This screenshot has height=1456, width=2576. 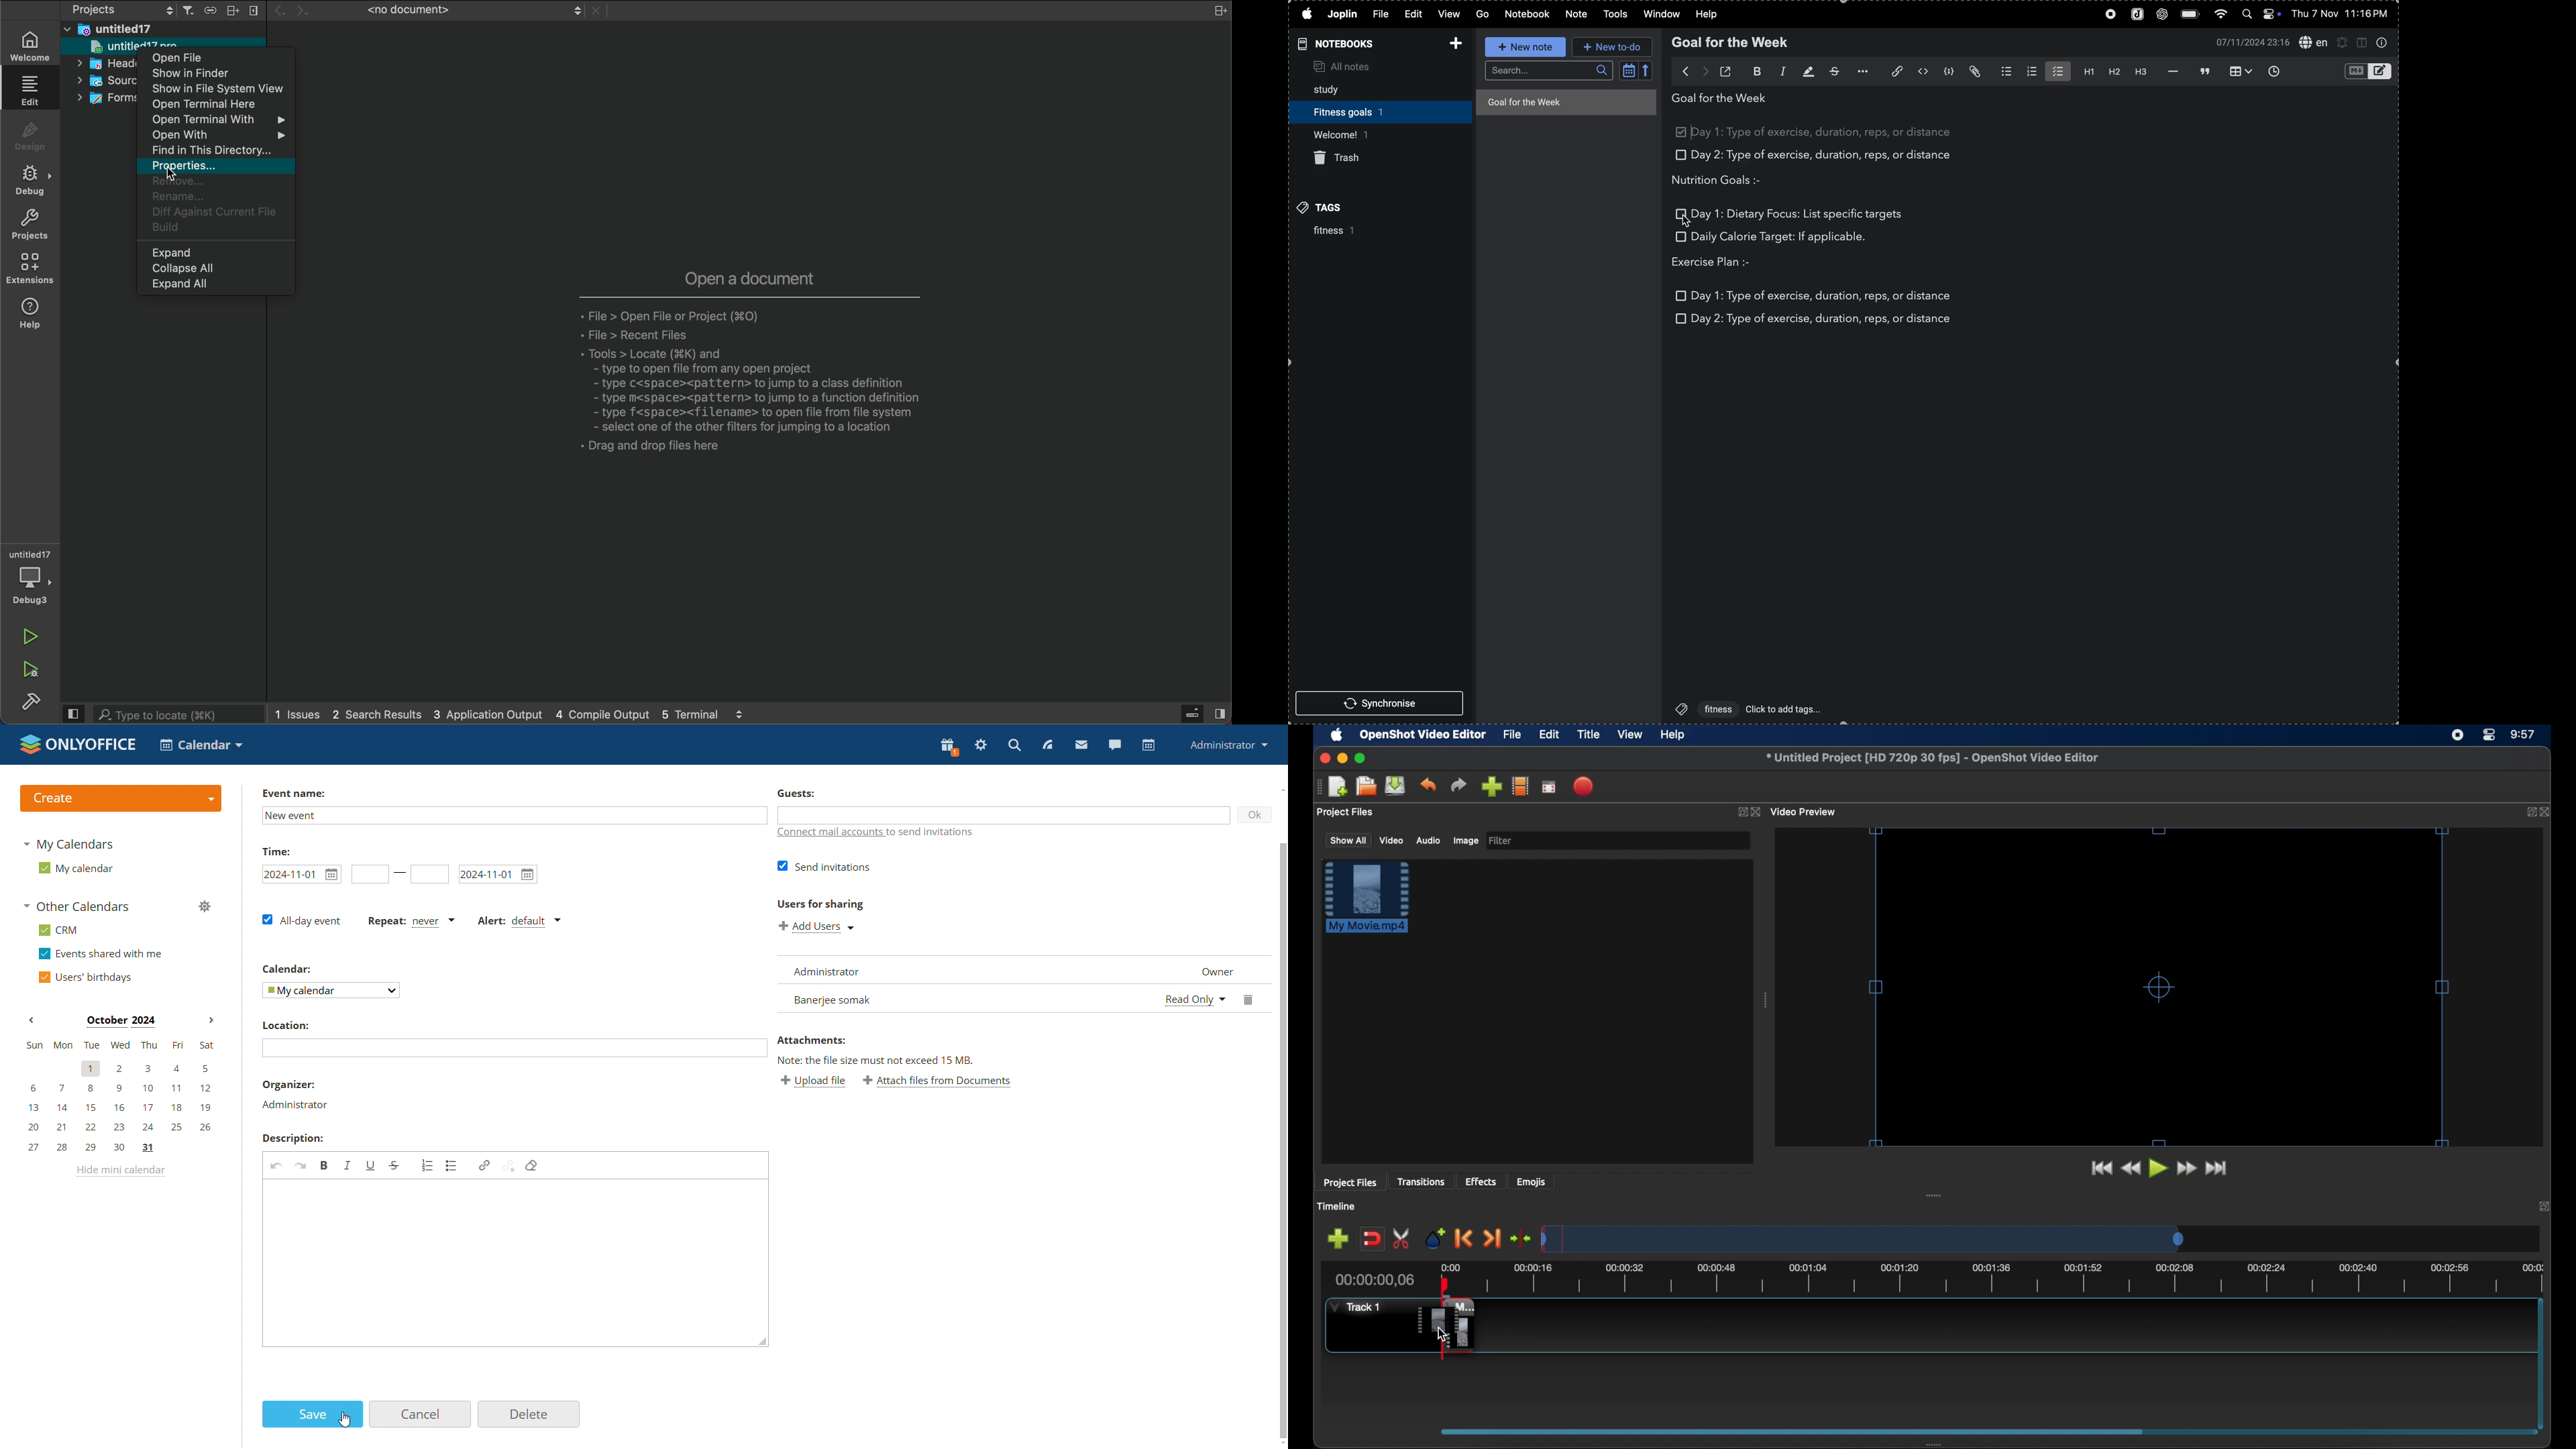 I want to click on add users, so click(x=815, y=927).